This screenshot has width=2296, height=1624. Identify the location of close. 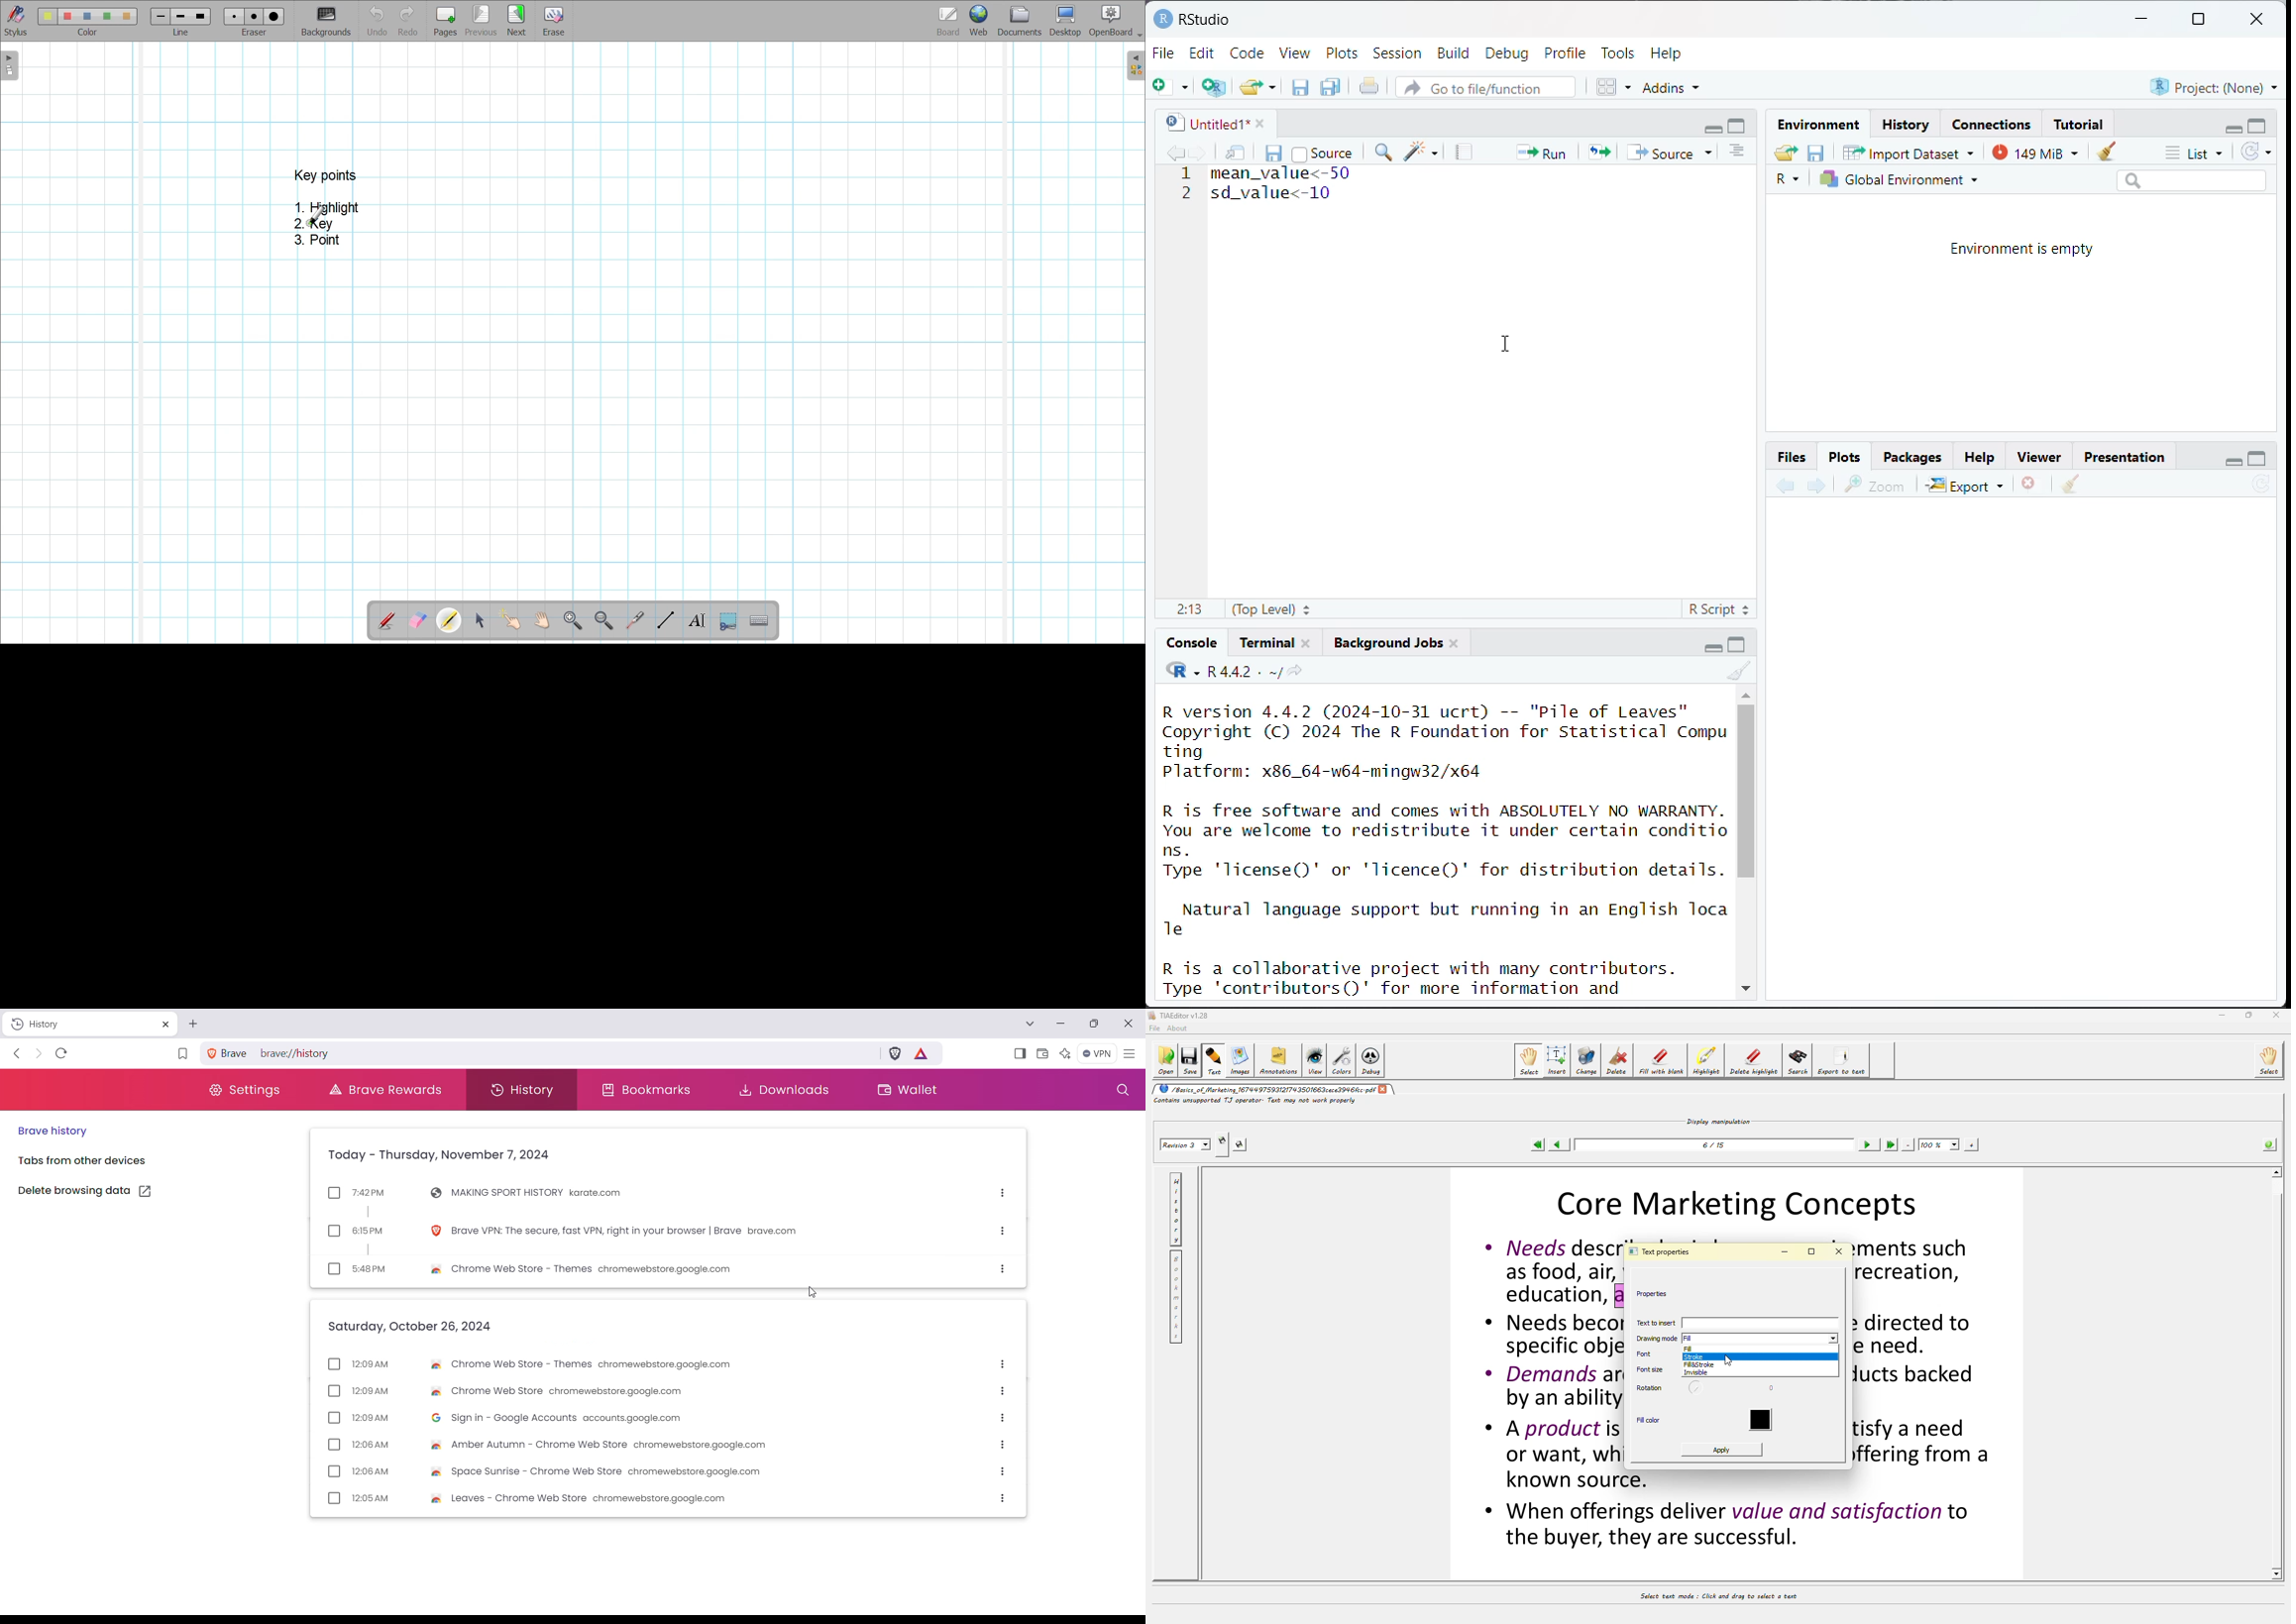
(1454, 642).